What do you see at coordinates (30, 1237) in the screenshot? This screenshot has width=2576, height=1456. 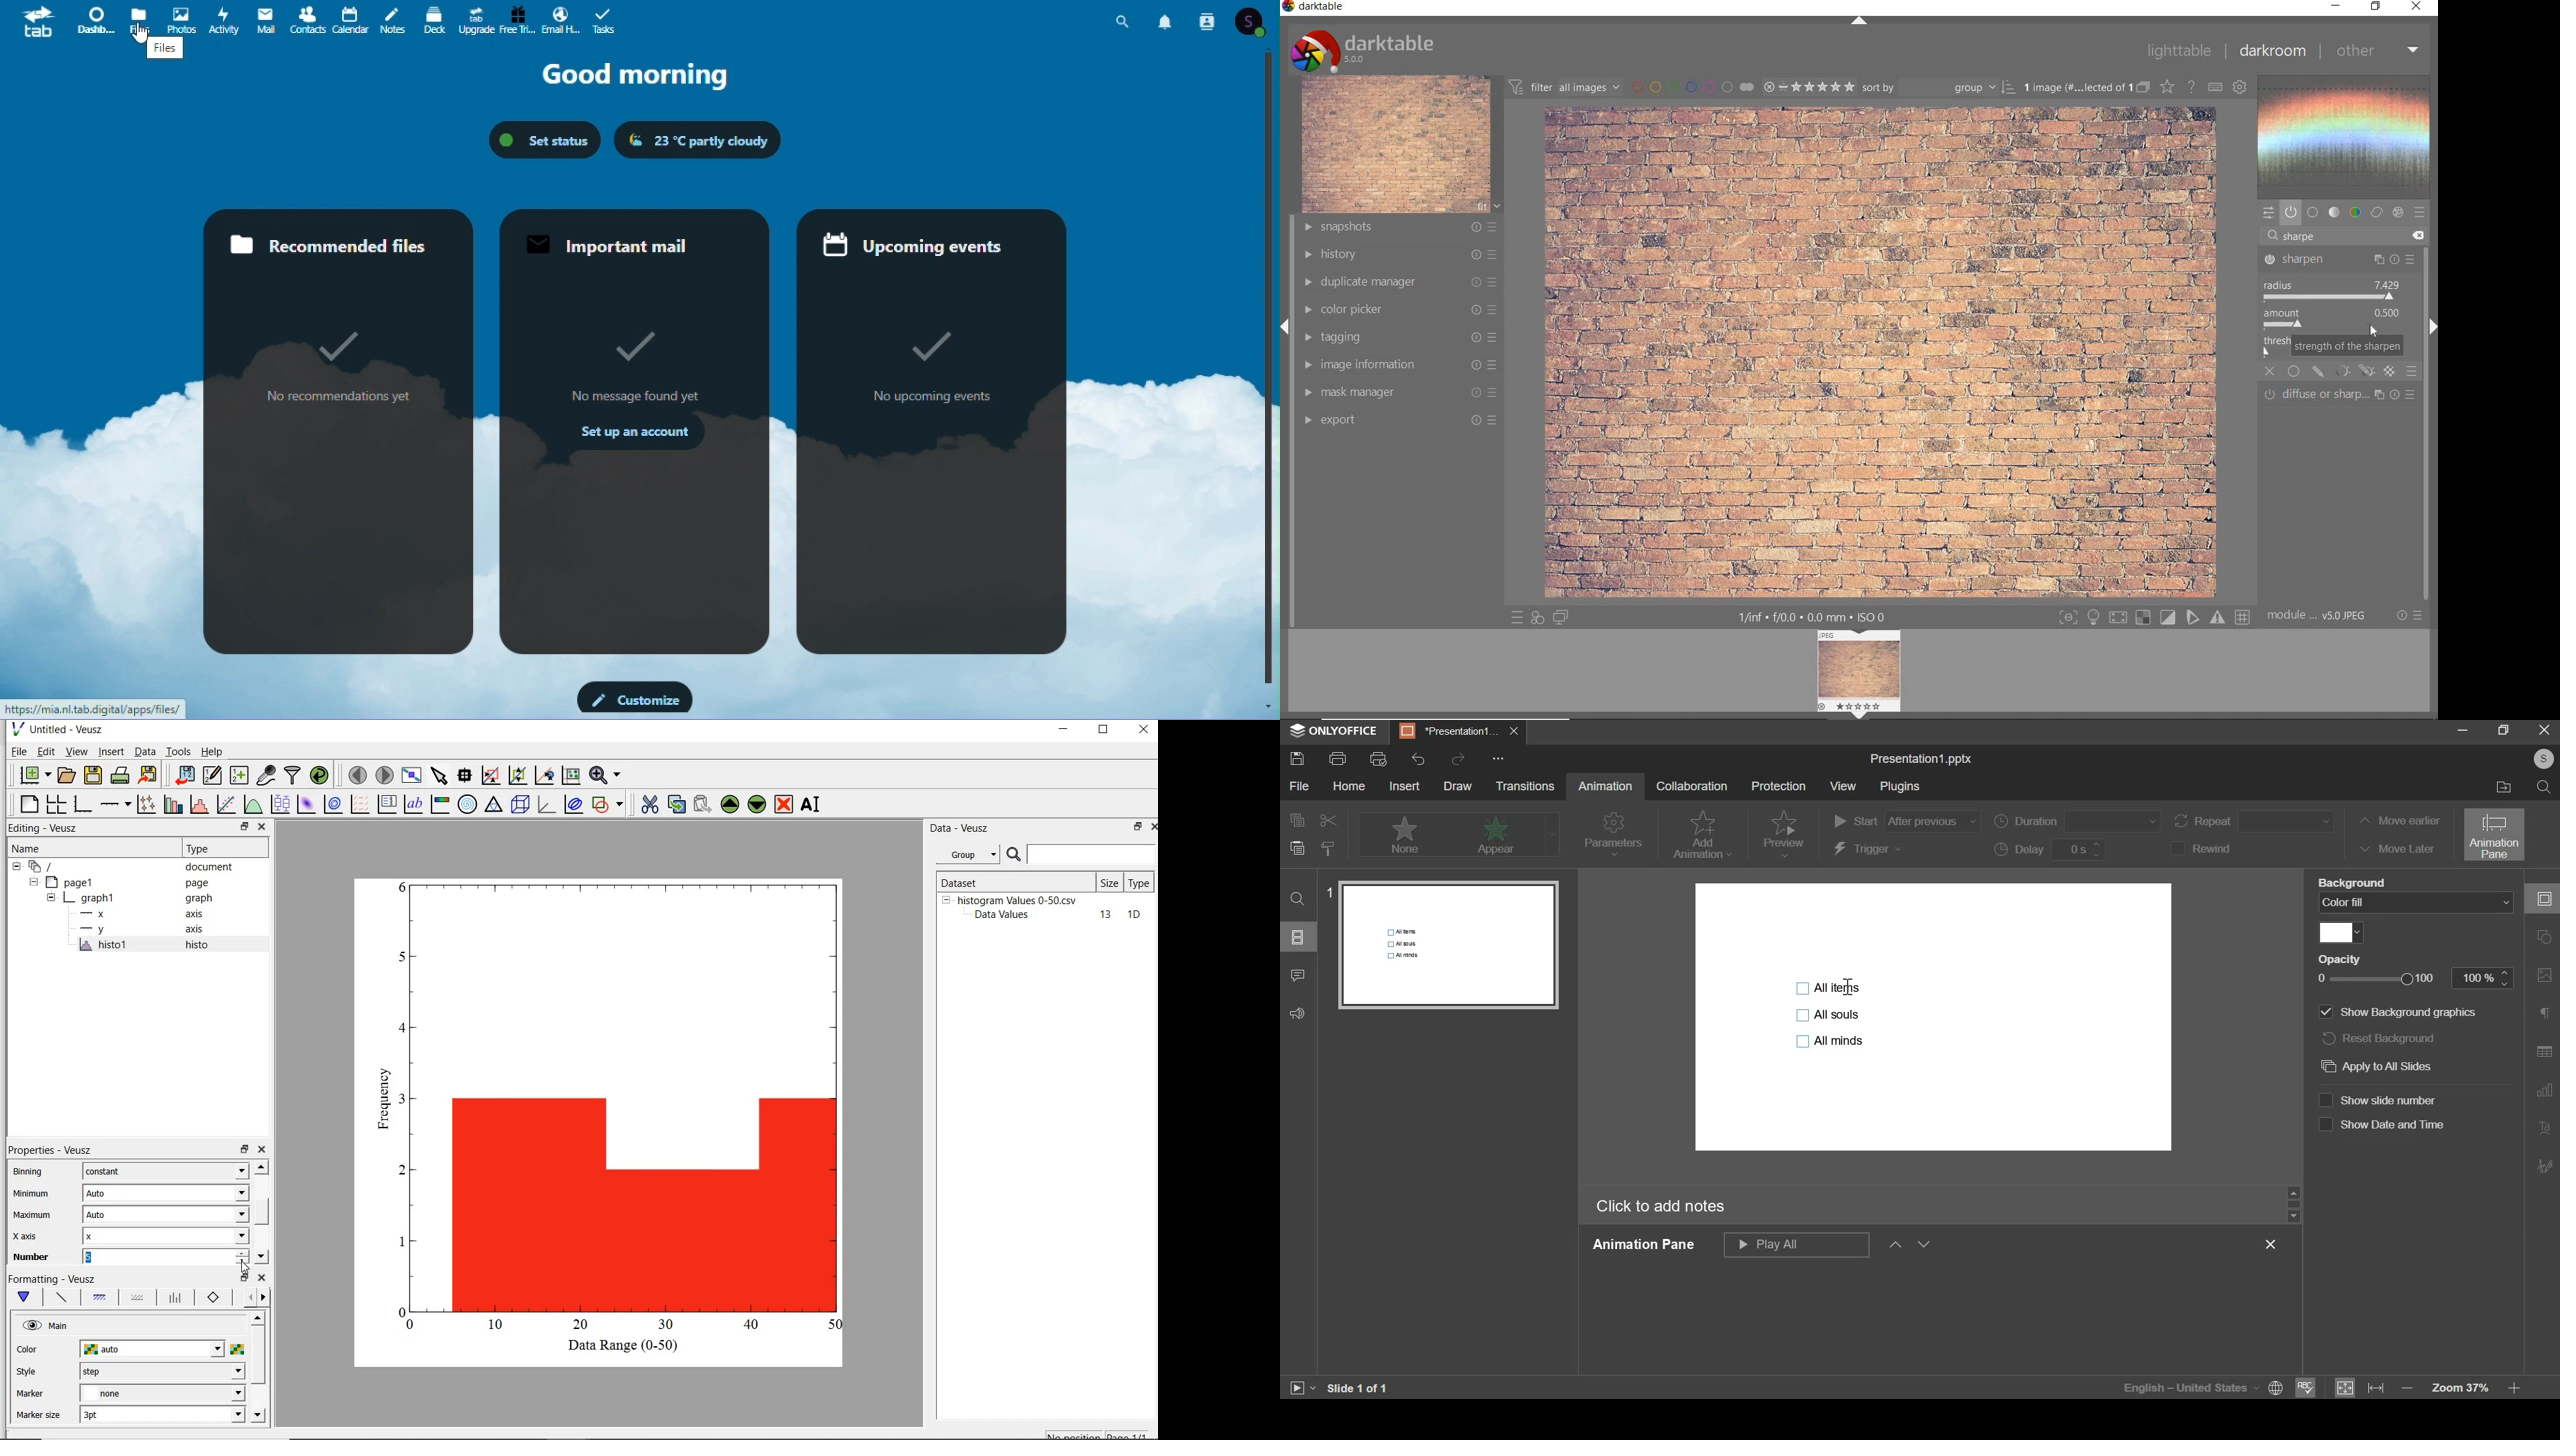 I see `X axis` at bounding box center [30, 1237].